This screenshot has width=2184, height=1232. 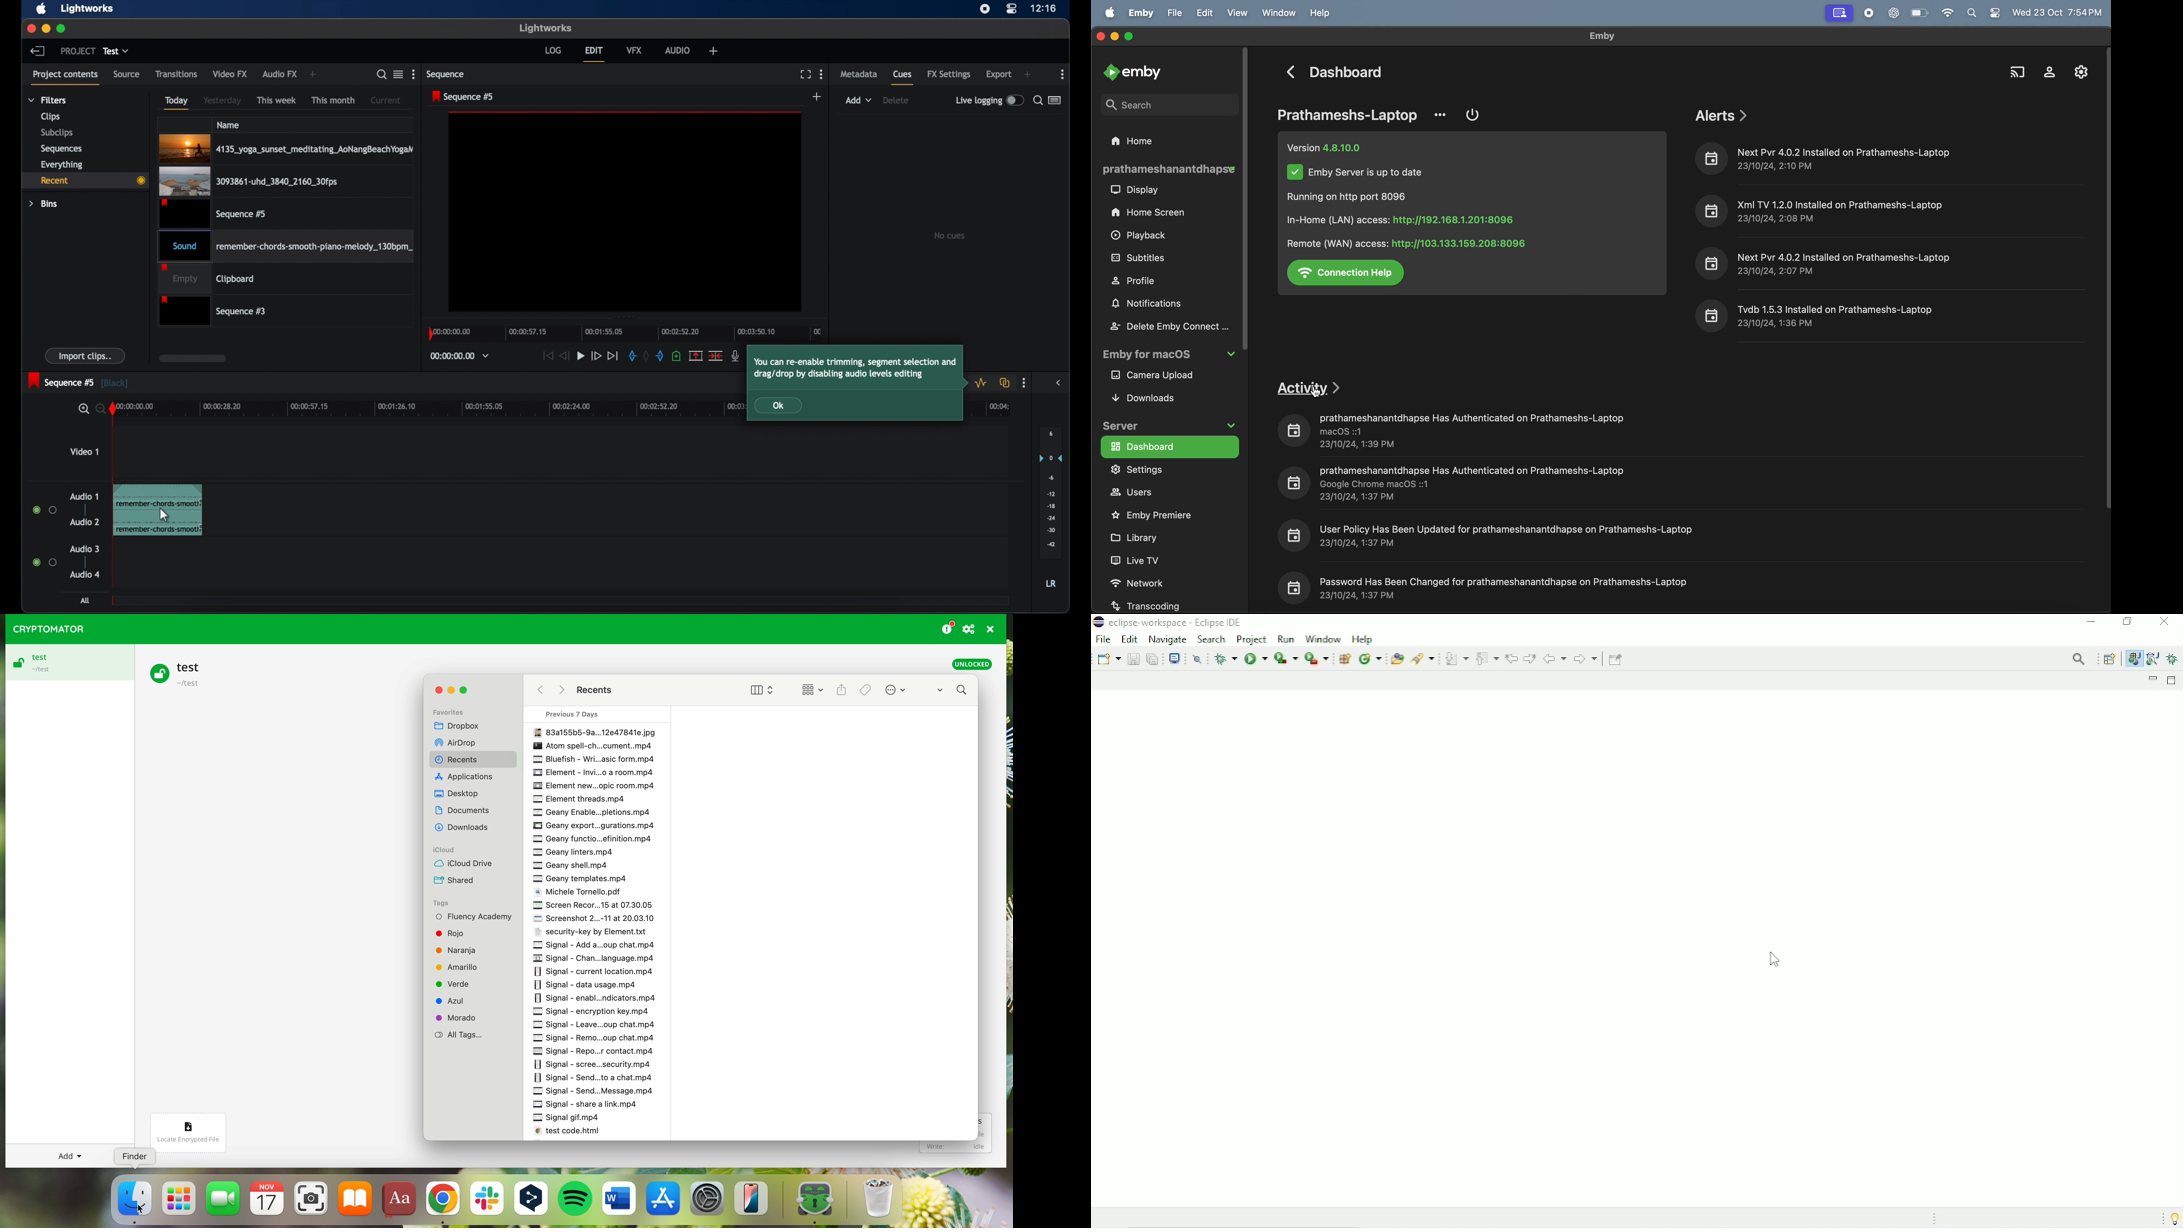 I want to click on activity, so click(x=1312, y=386).